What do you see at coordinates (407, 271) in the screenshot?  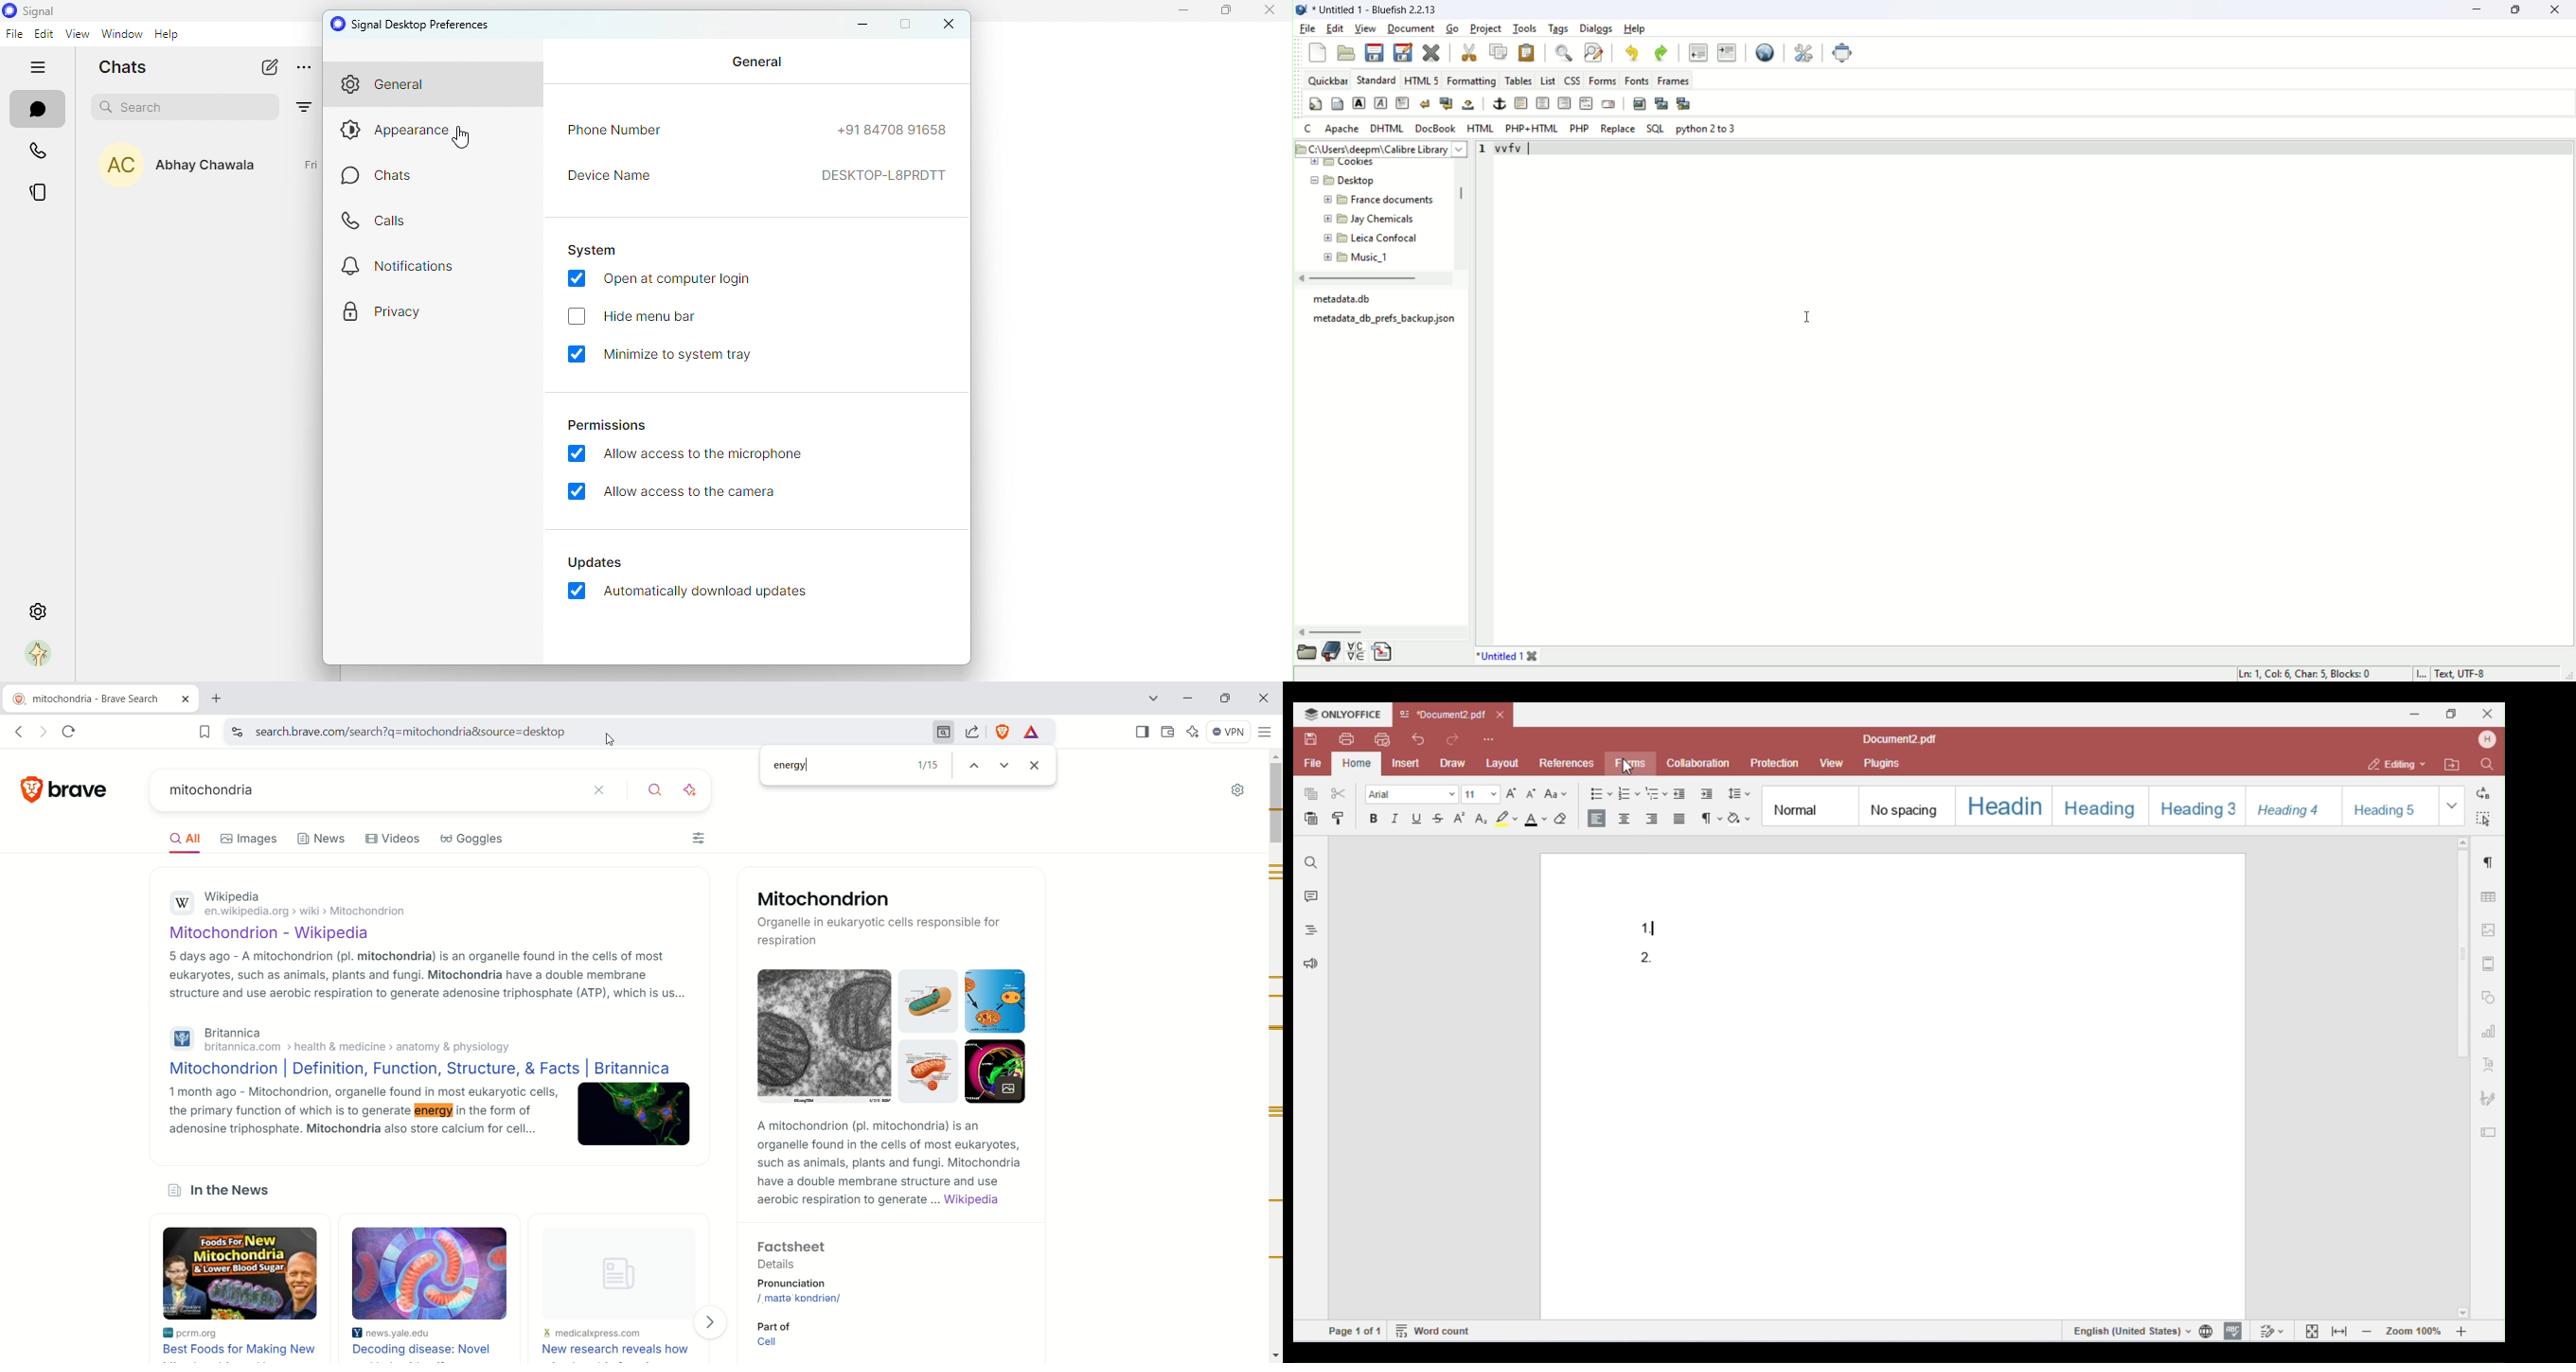 I see `notifications` at bounding box center [407, 271].